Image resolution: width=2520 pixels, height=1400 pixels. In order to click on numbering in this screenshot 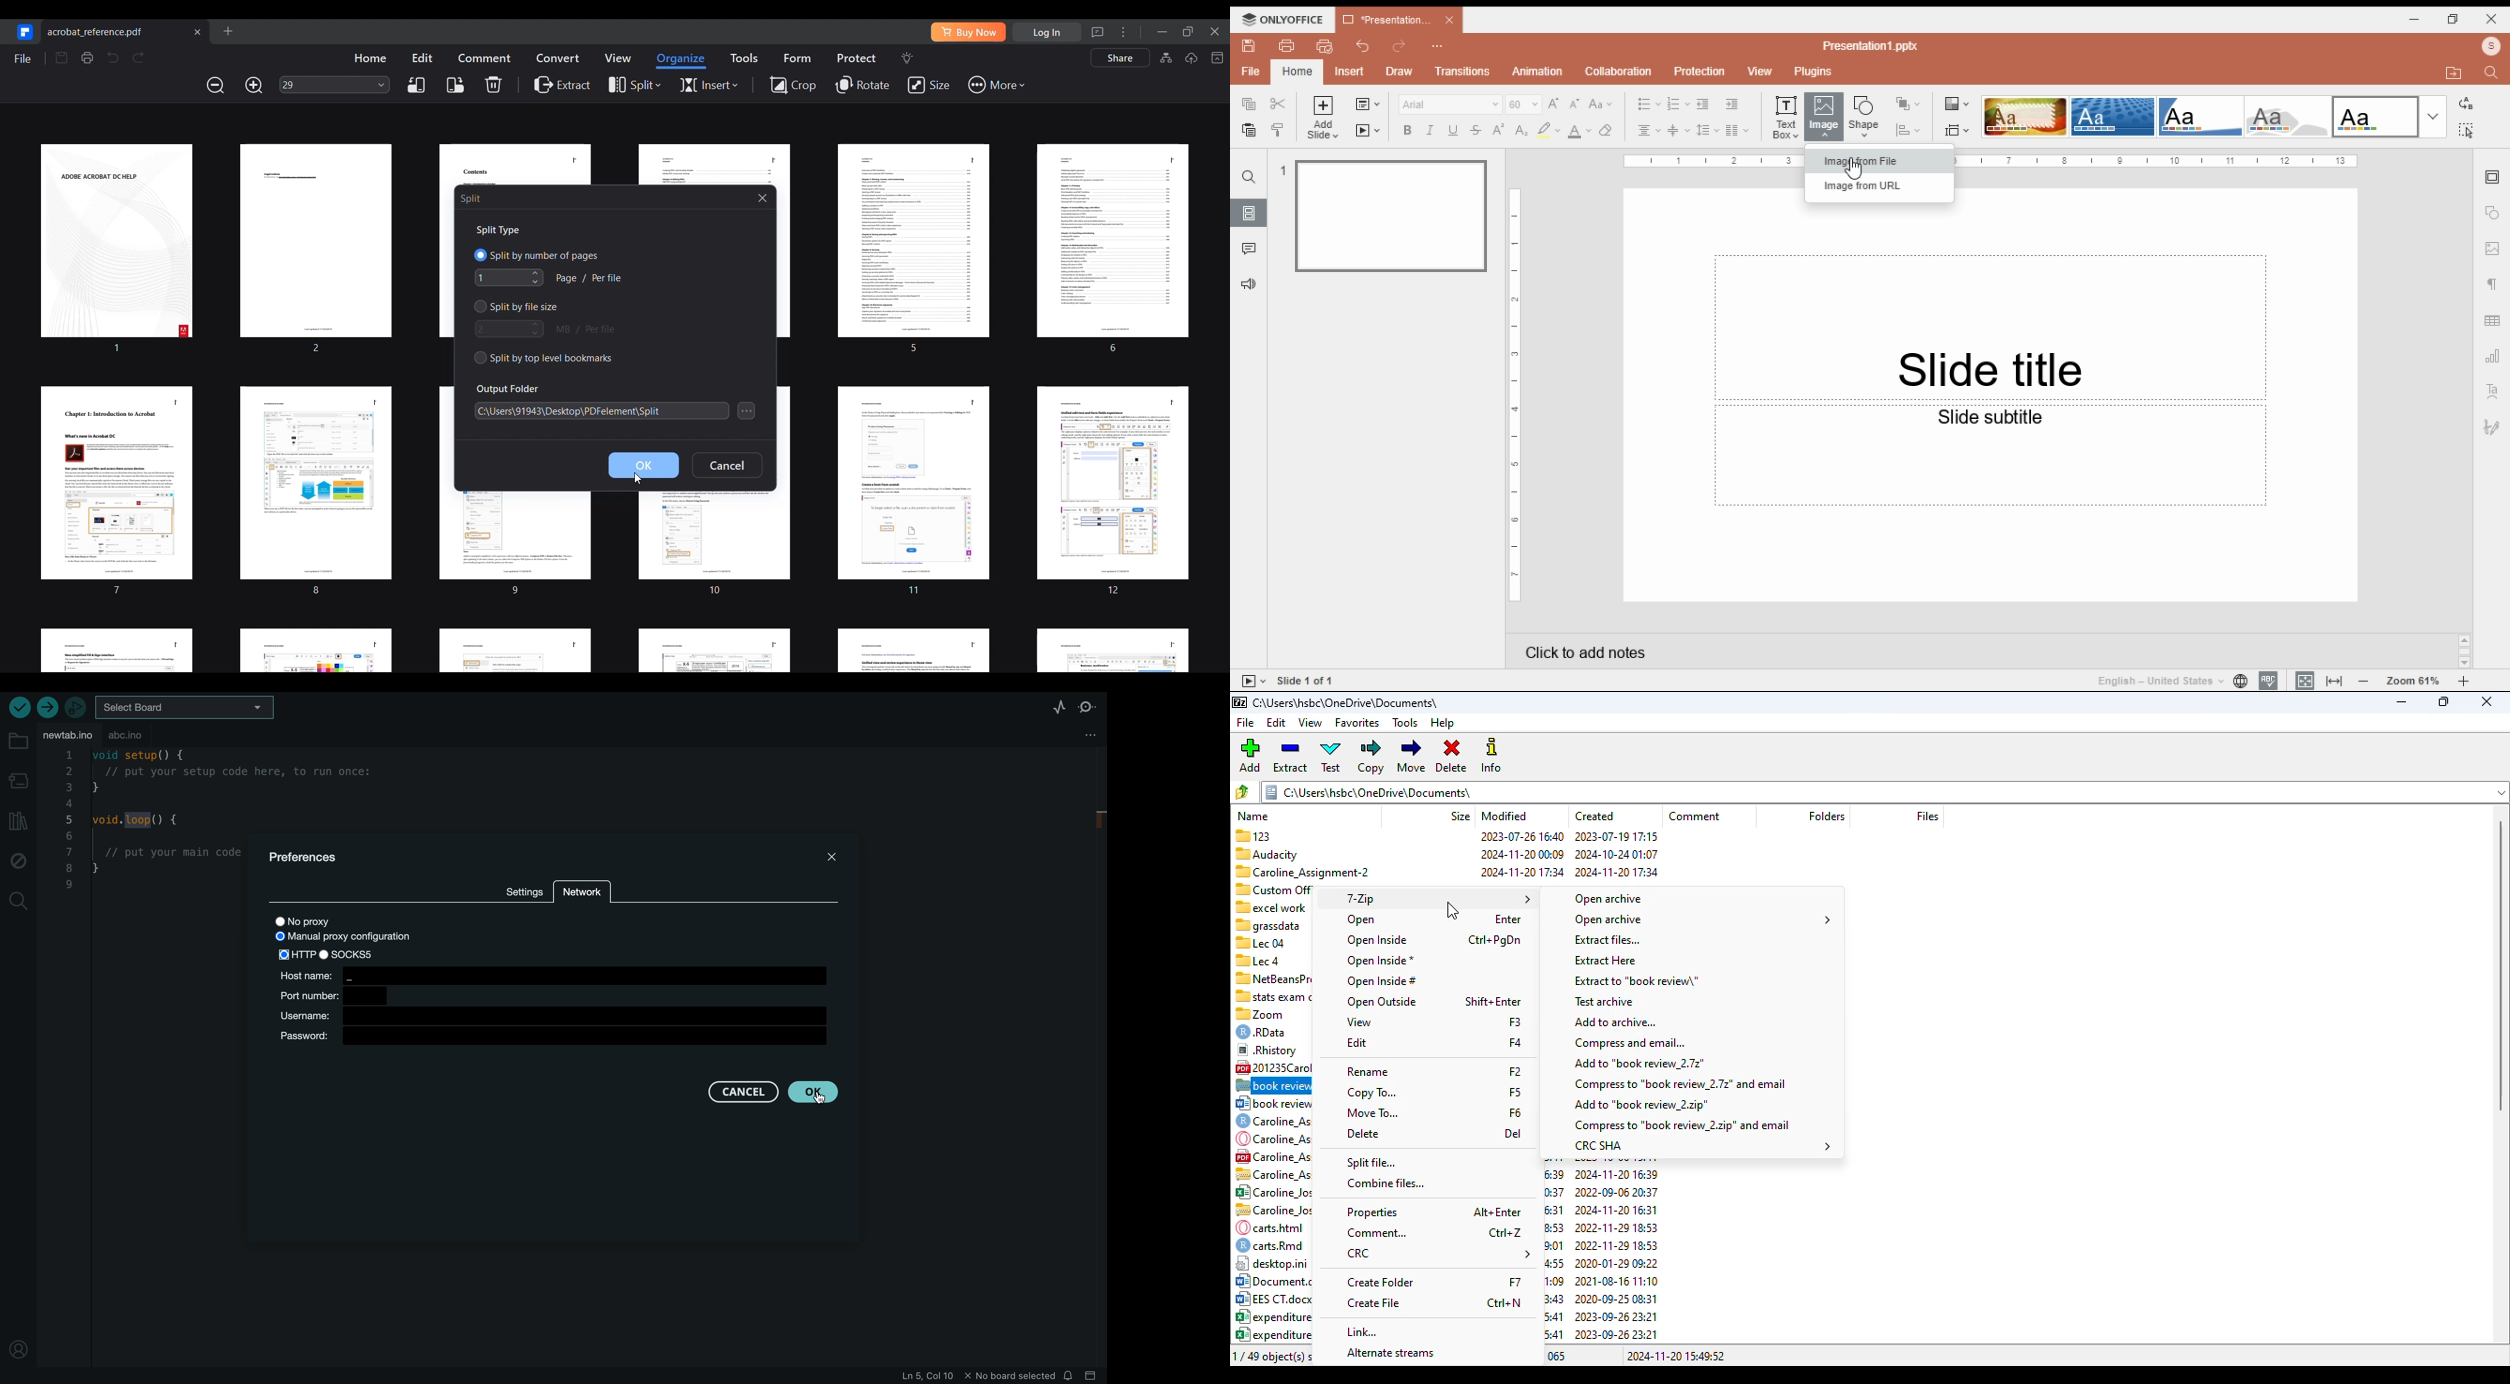, I will do `click(1677, 104)`.